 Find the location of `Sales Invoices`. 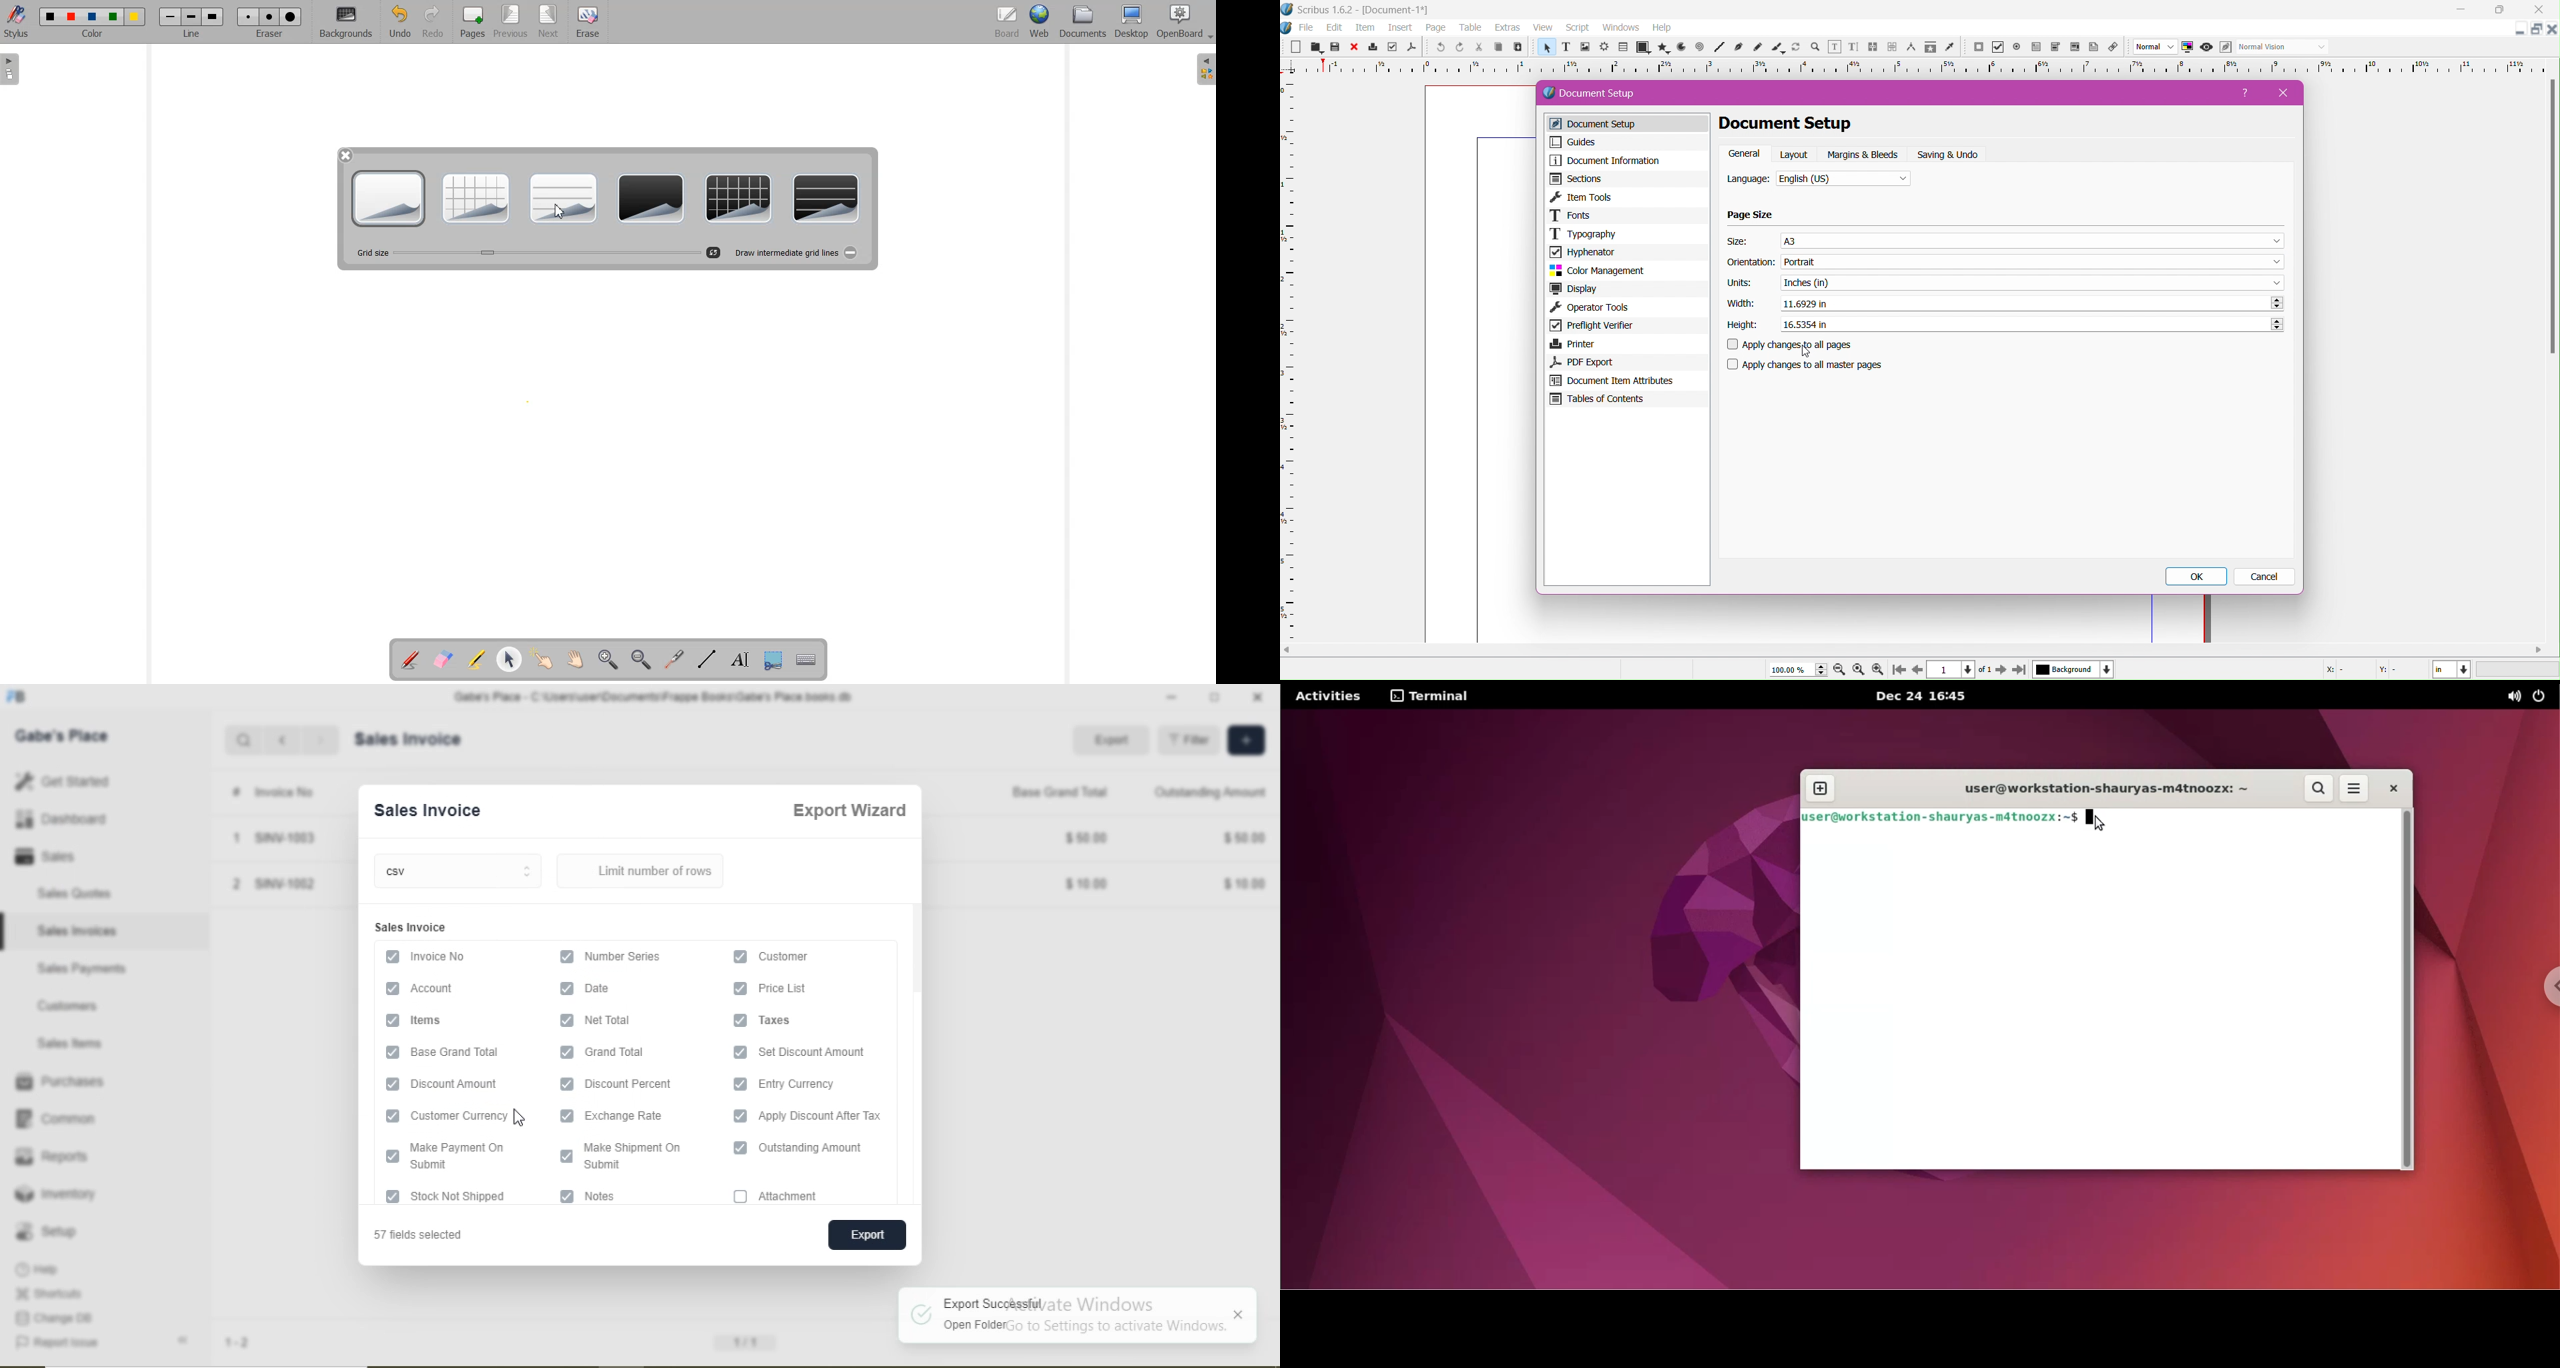

Sales Invoices is located at coordinates (83, 930).